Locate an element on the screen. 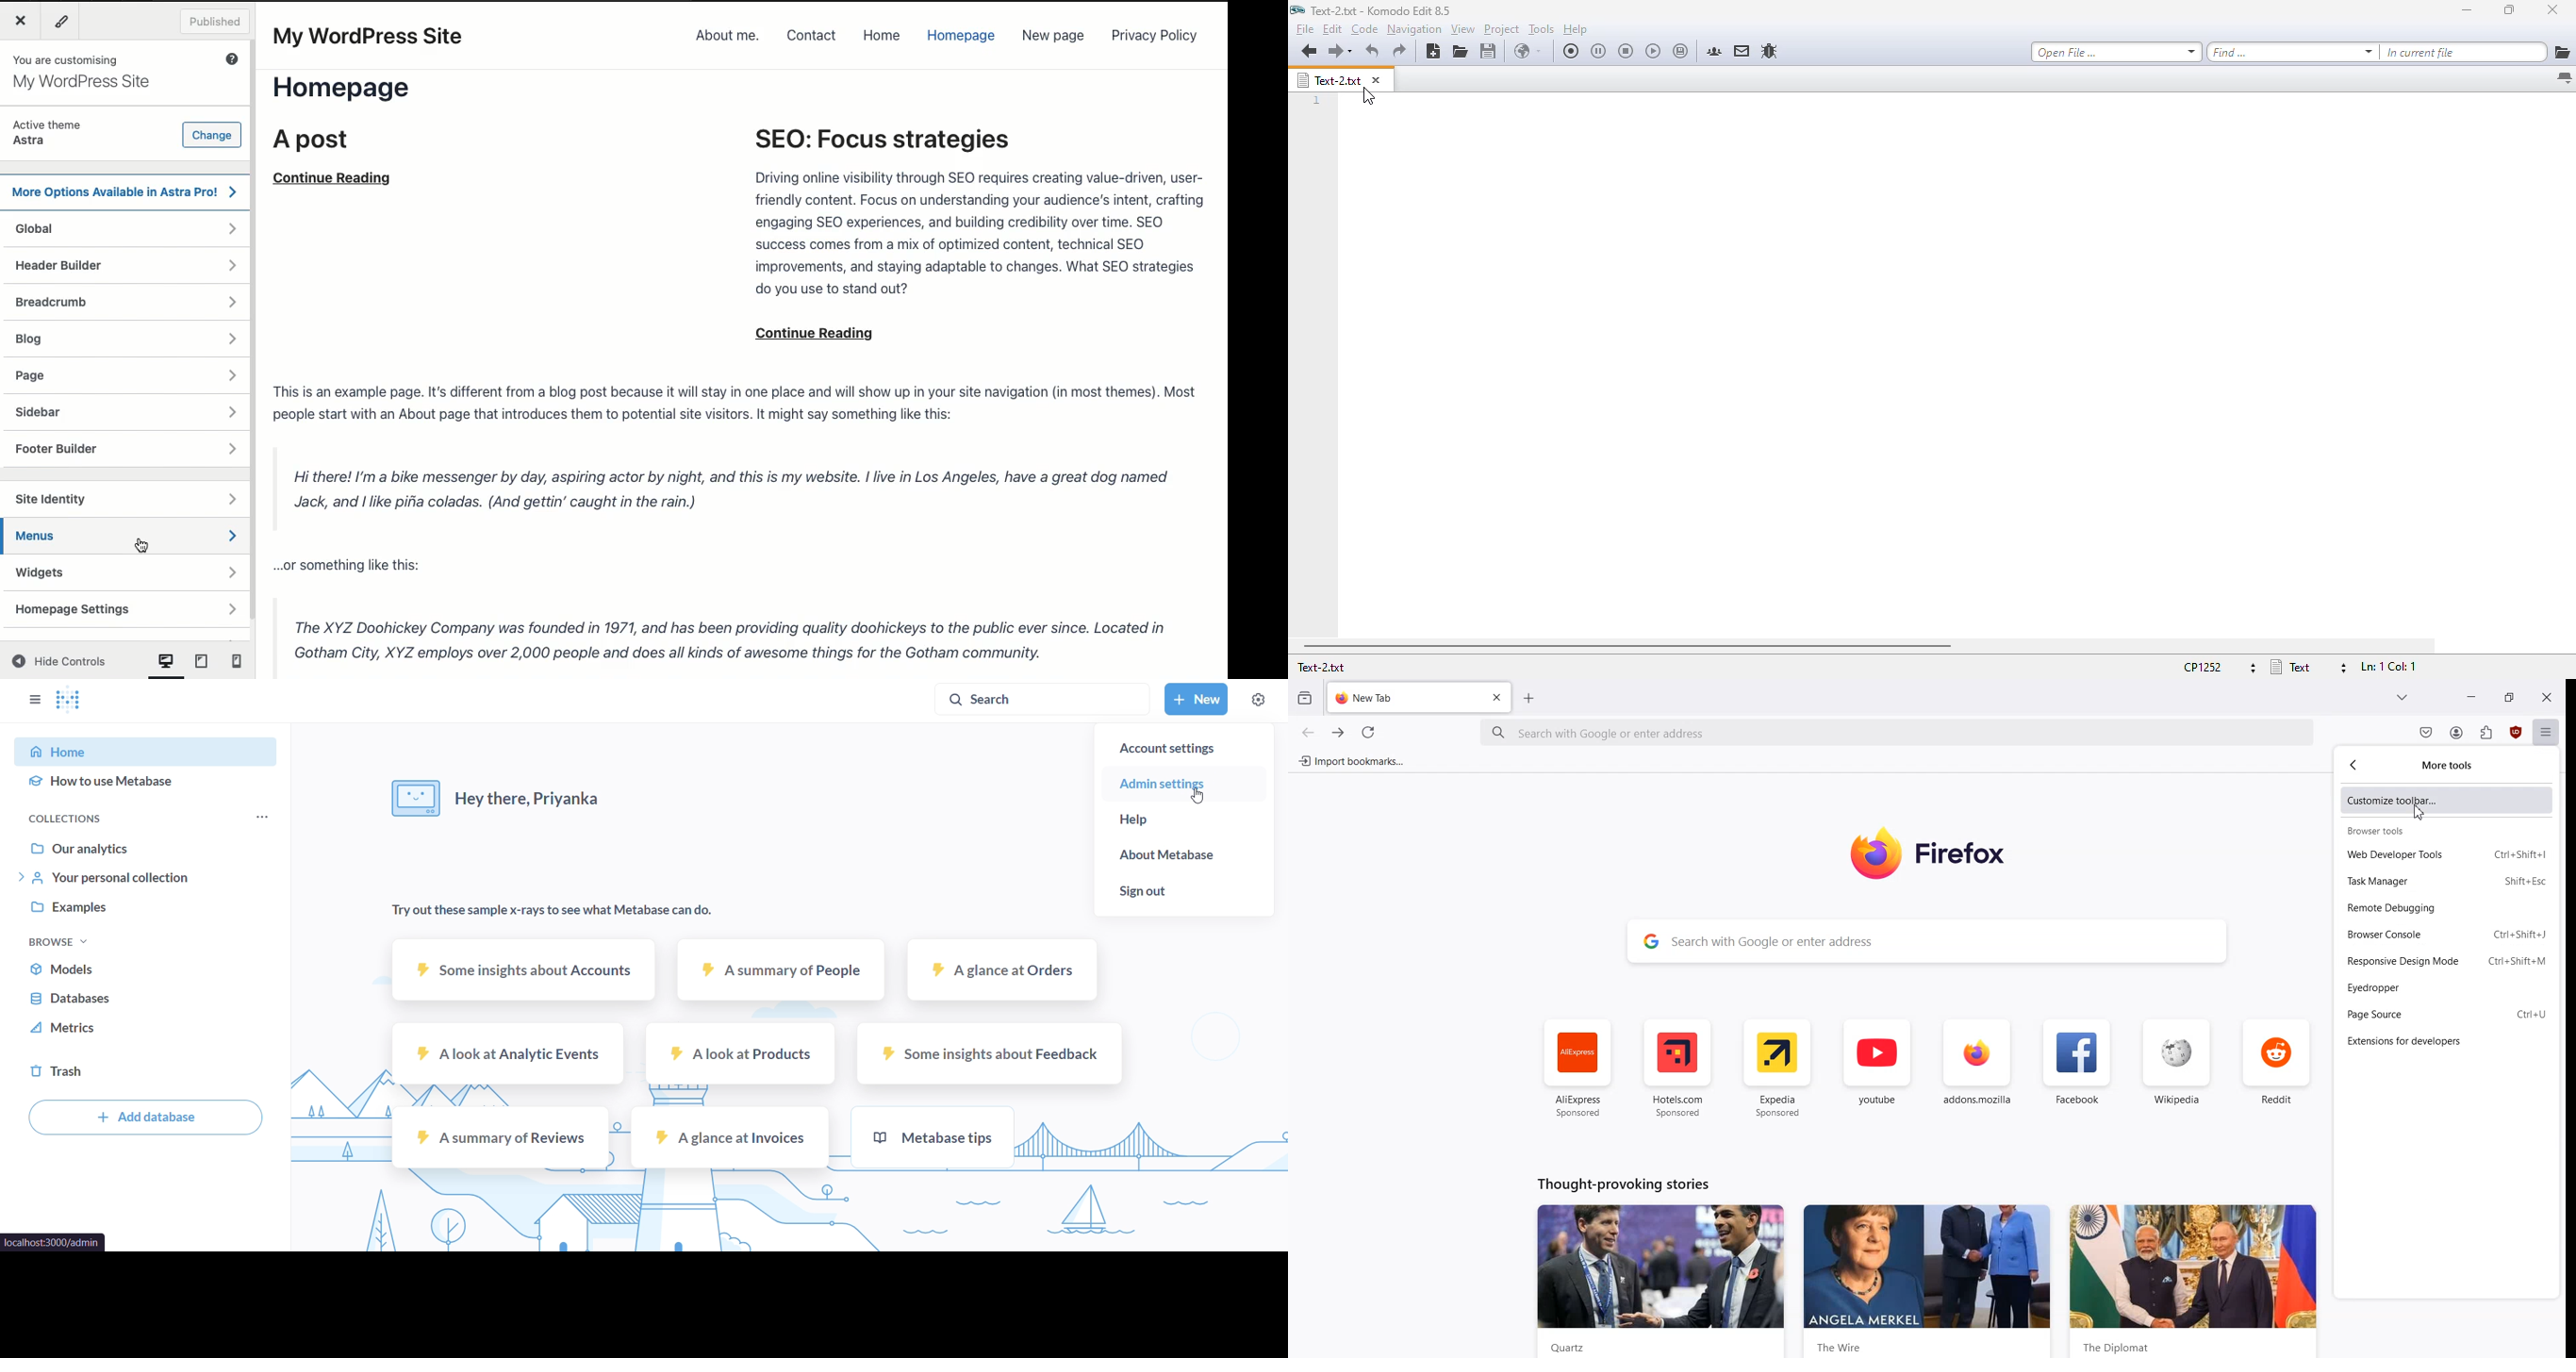 This screenshot has width=2576, height=1372. redo last action is located at coordinates (1398, 51).